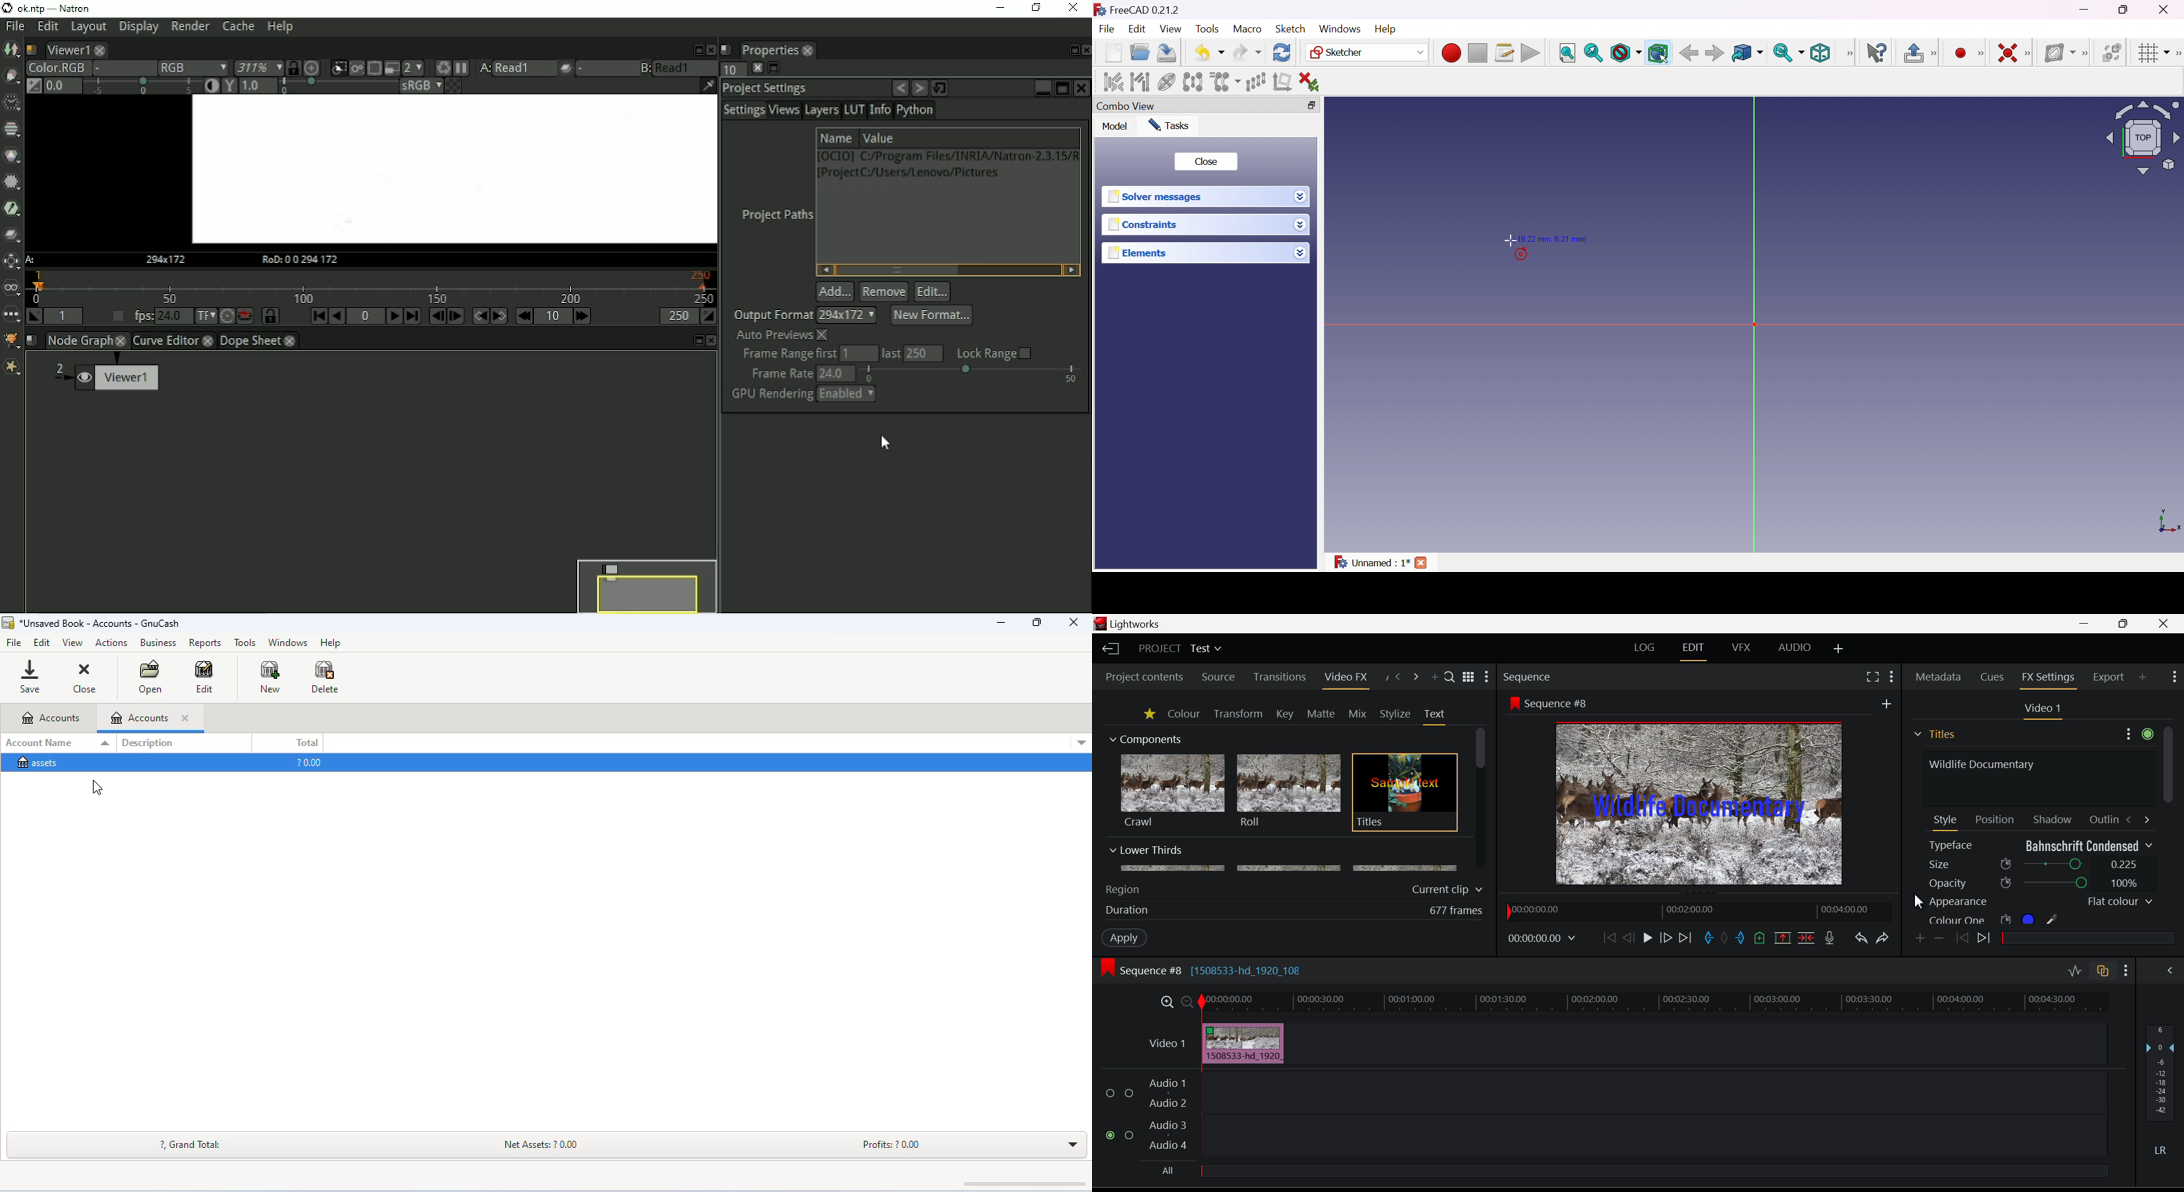 Image resolution: width=2184 pixels, height=1204 pixels. What do you see at coordinates (206, 644) in the screenshot?
I see `reports` at bounding box center [206, 644].